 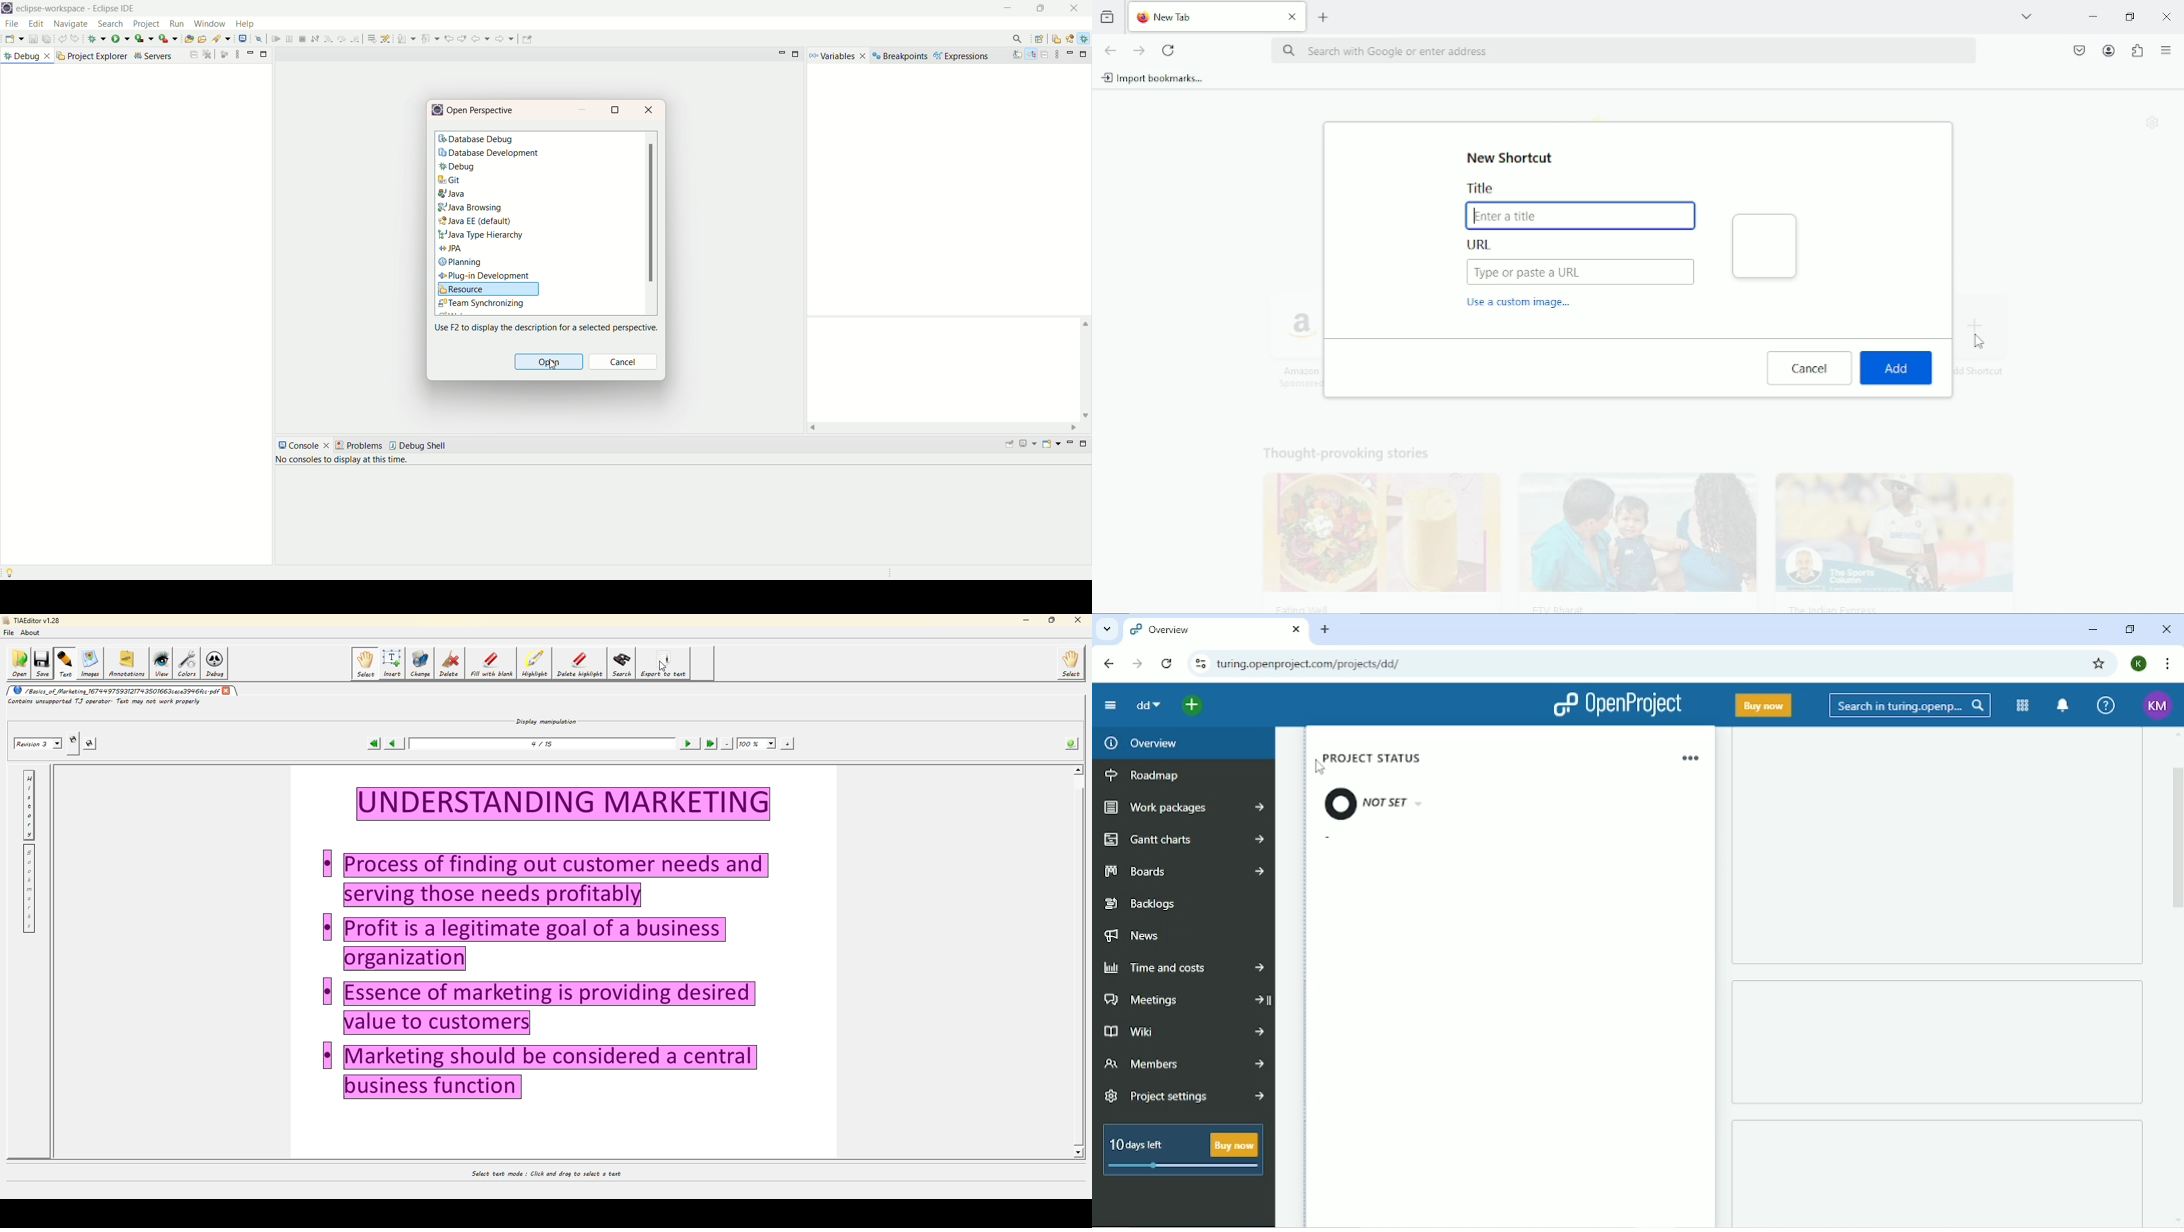 What do you see at coordinates (2078, 49) in the screenshot?
I see `save to pocket` at bounding box center [2078, 49].